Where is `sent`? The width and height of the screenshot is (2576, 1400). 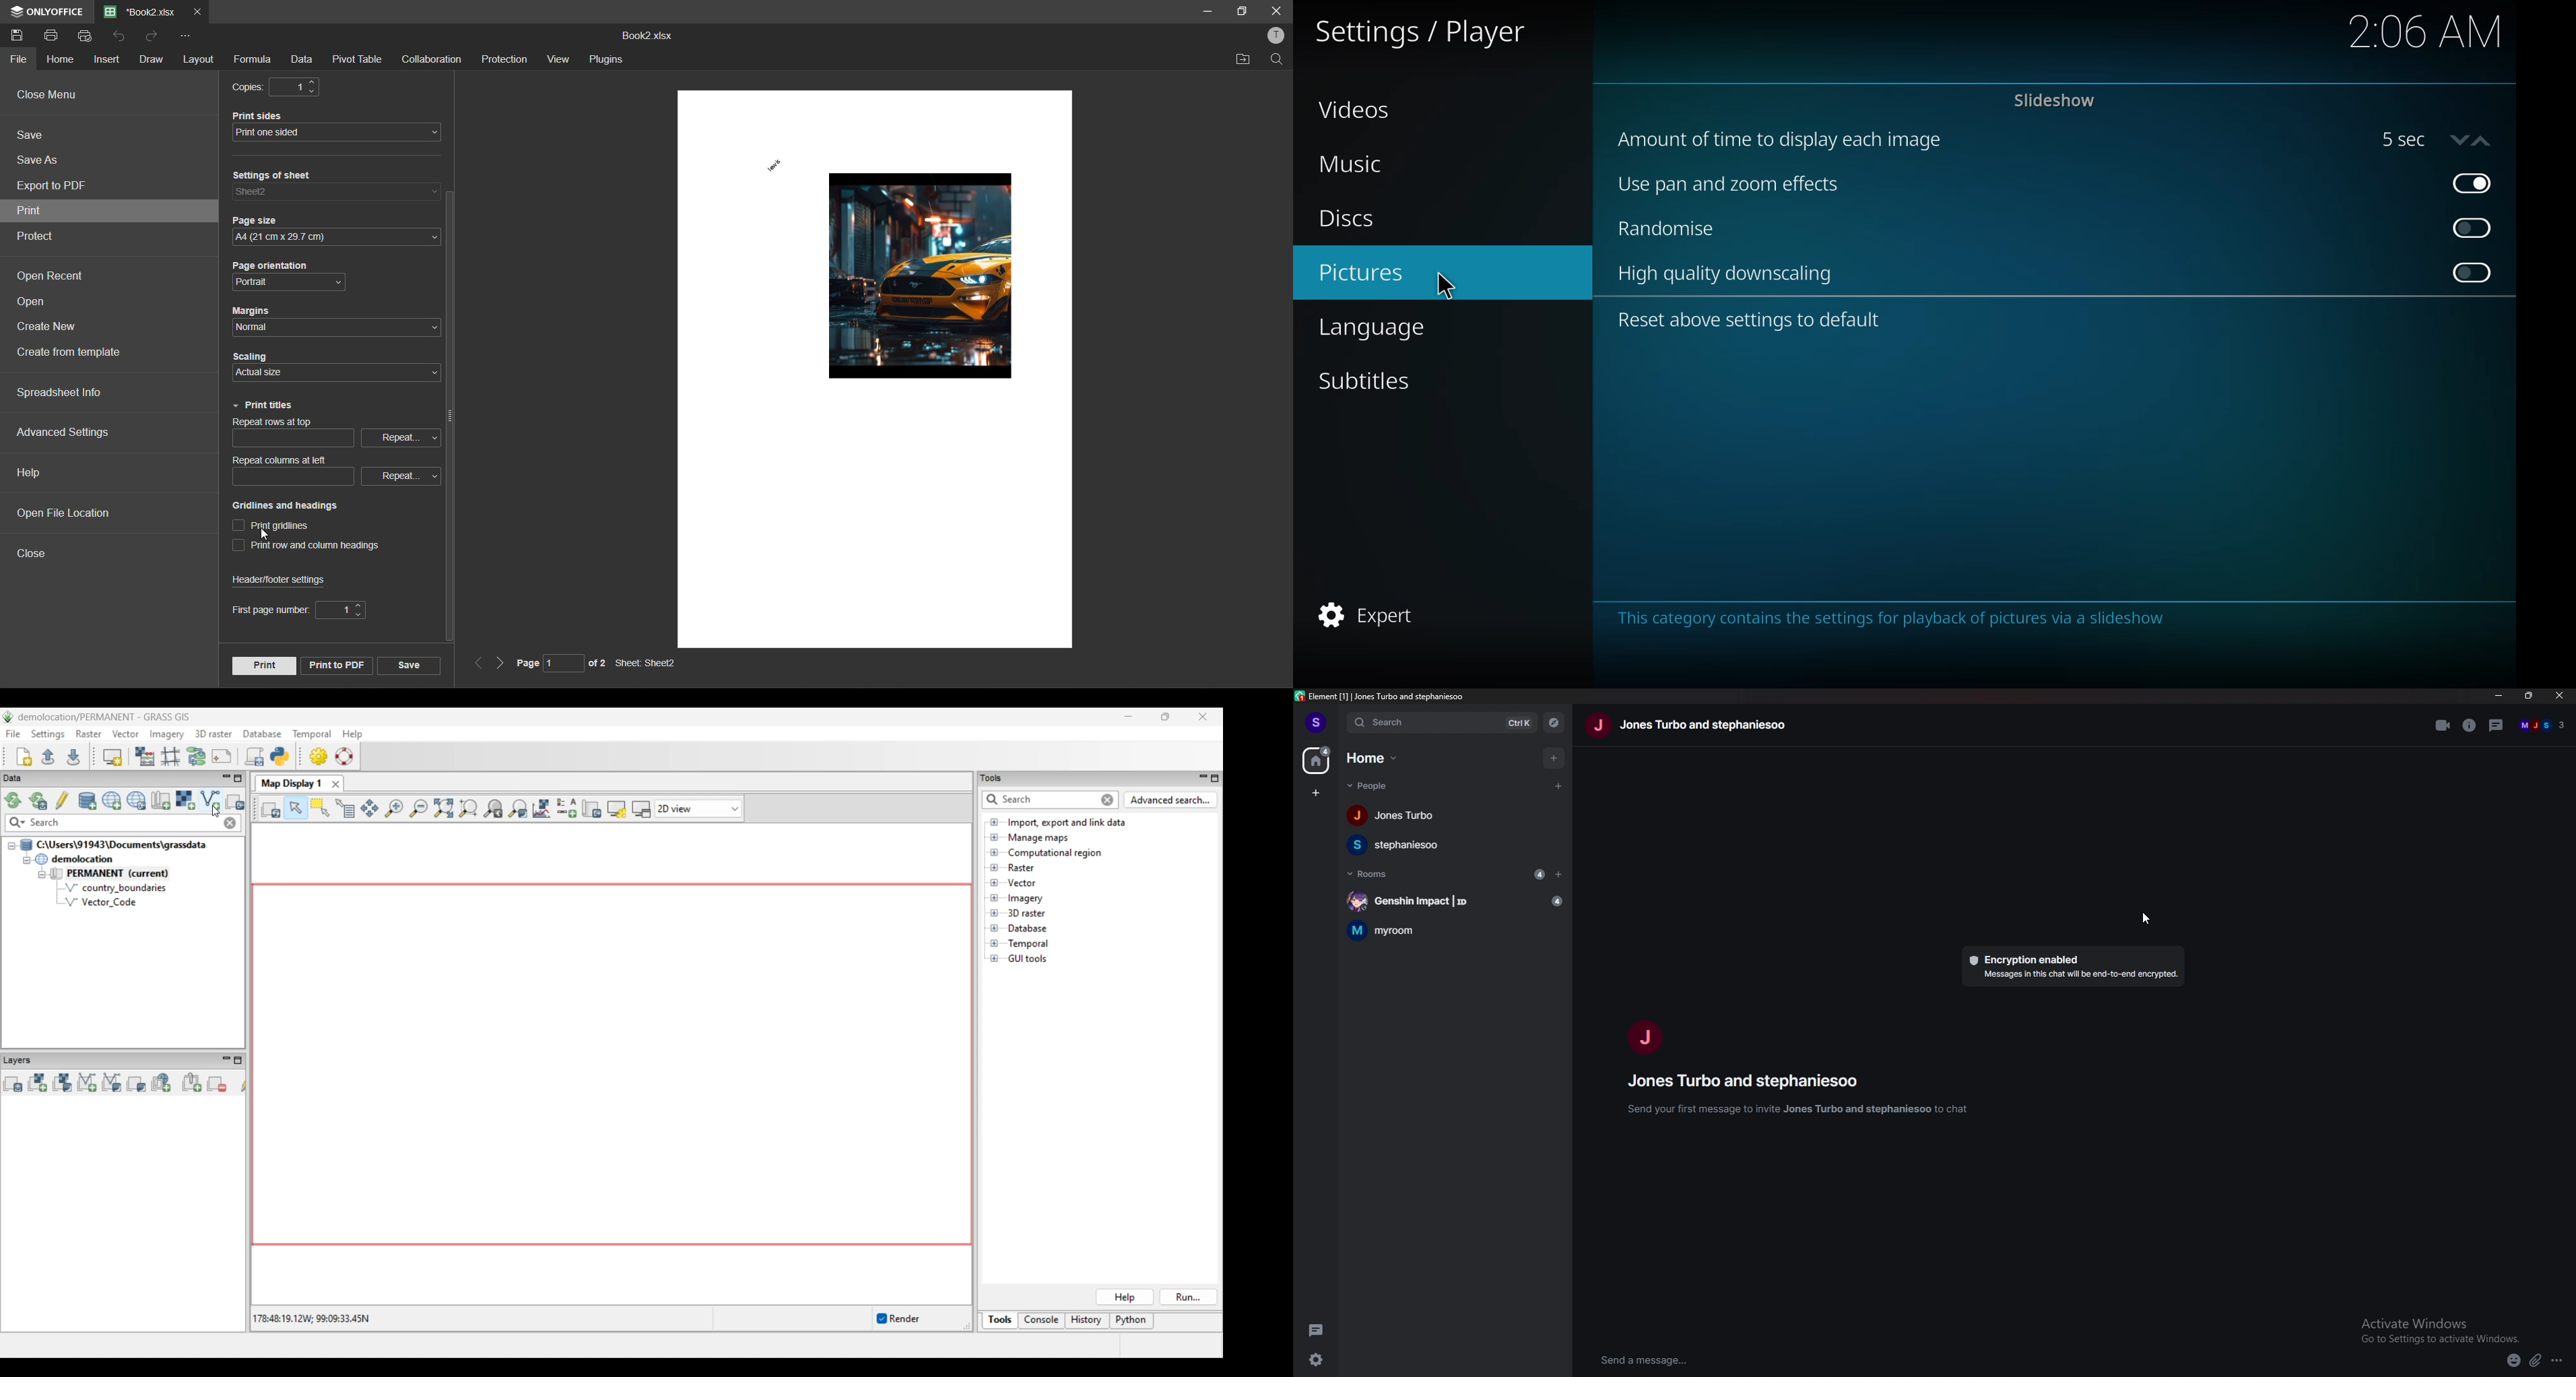
sent is located at coordinates (2545, 1320).